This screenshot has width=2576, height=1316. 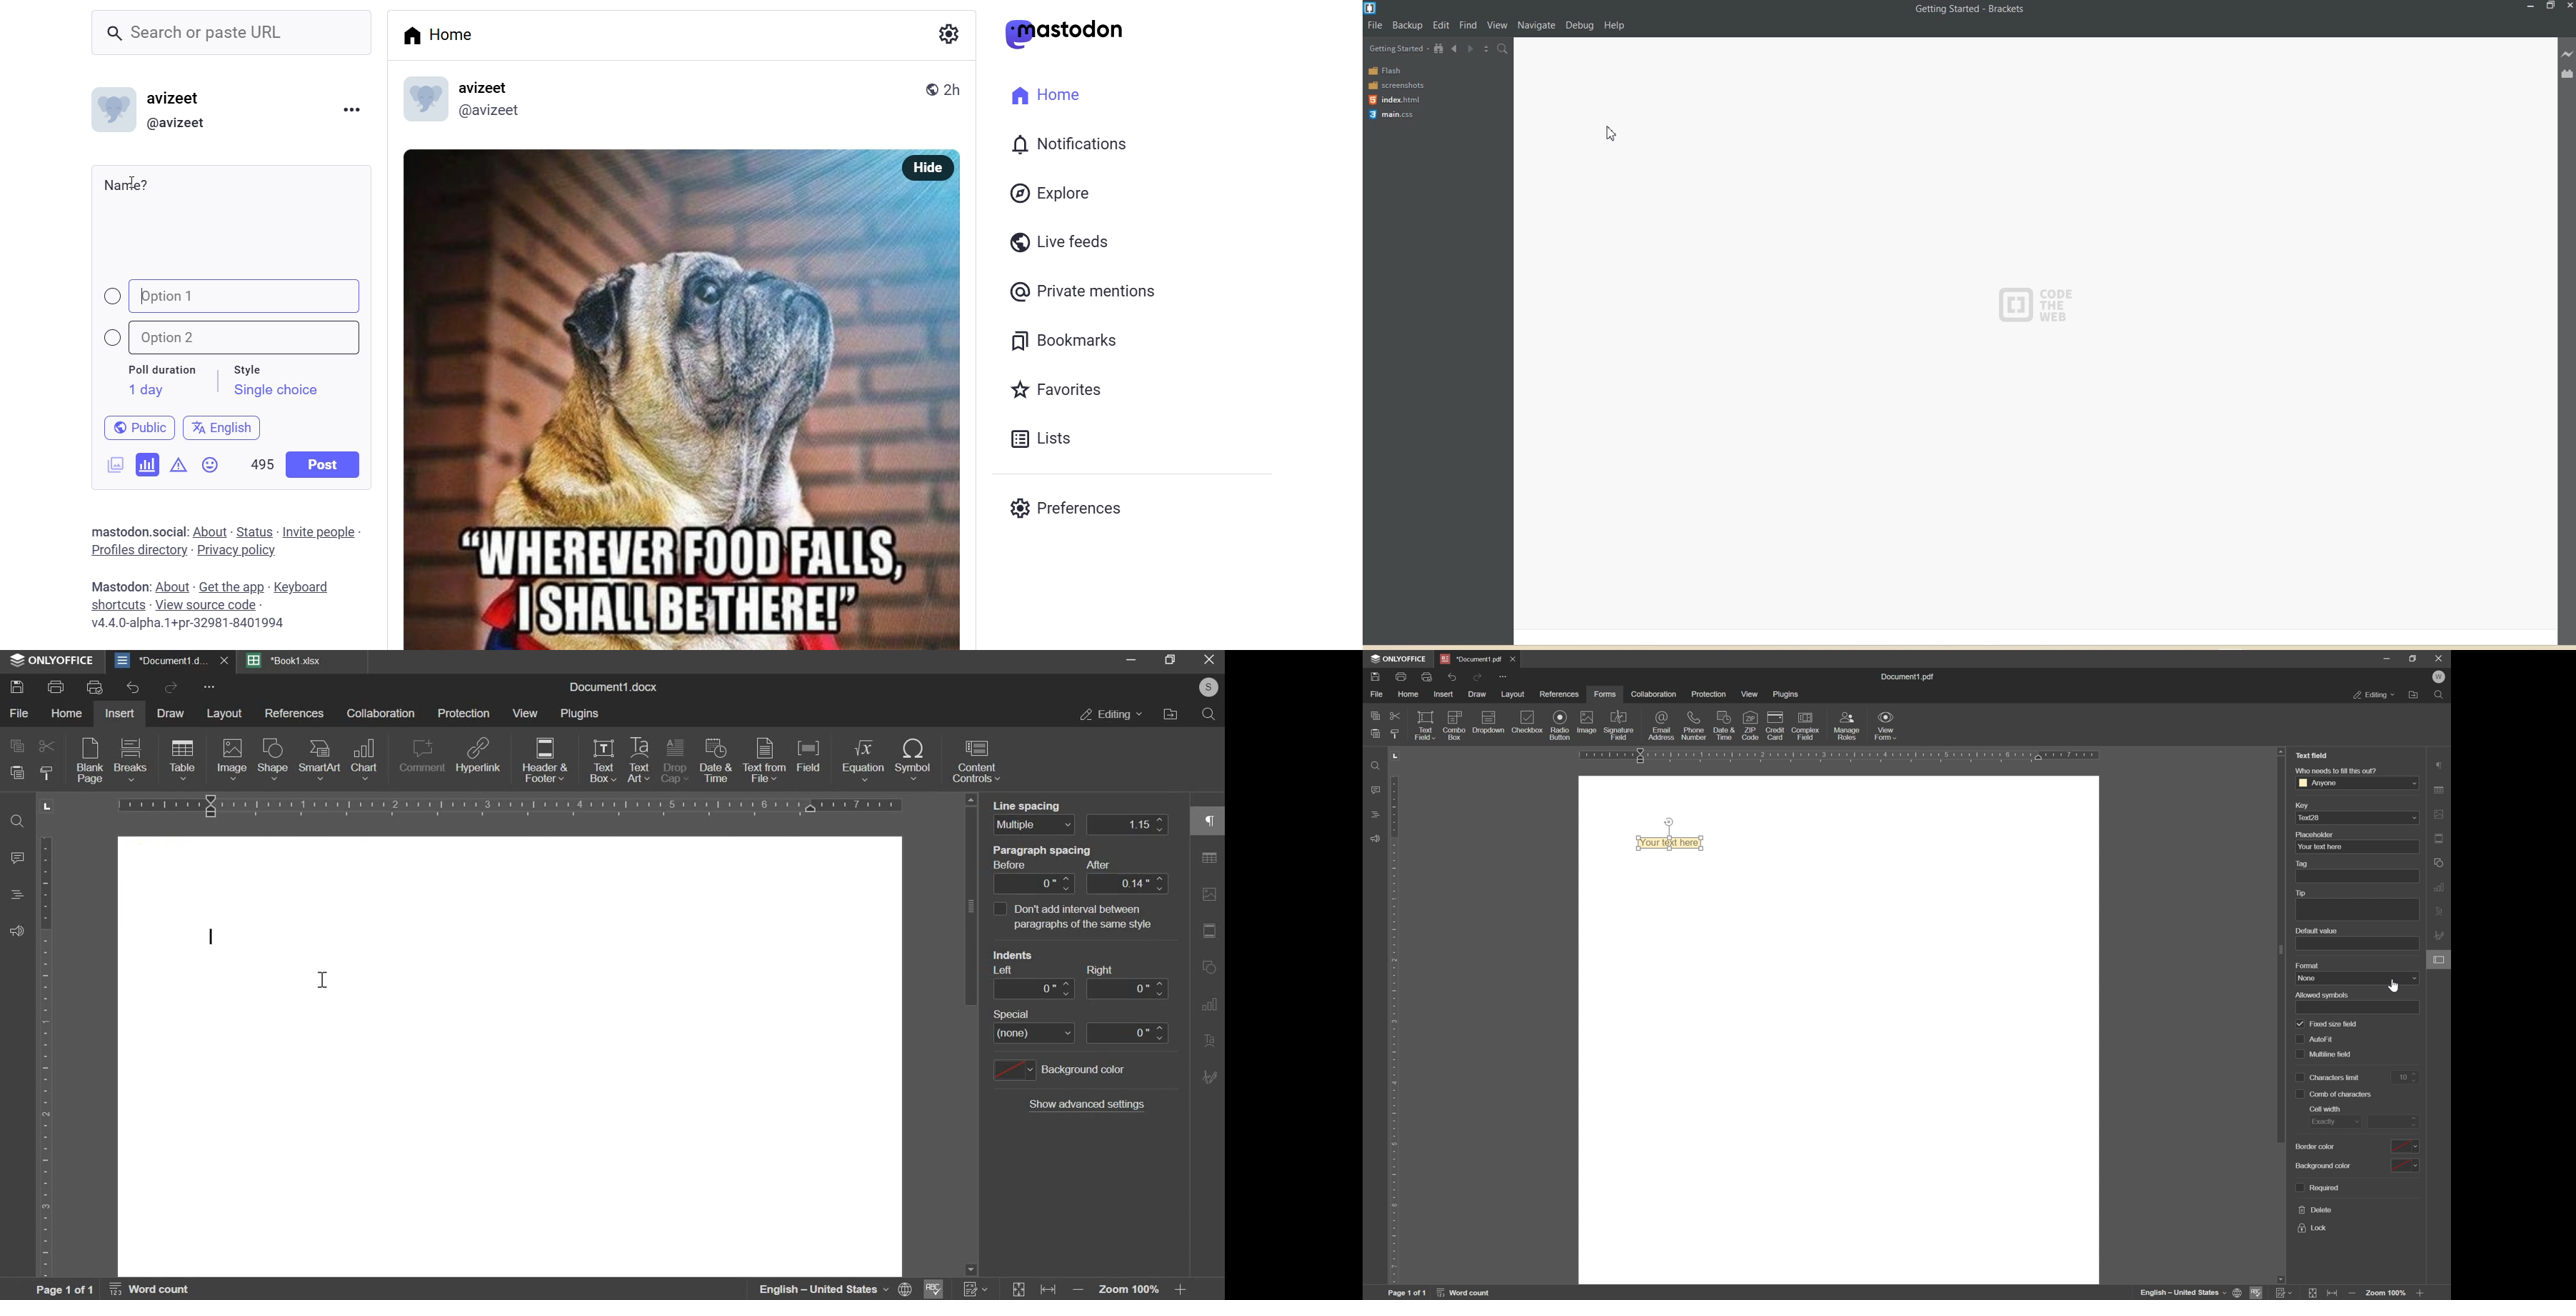 What do you see at coordinates (255, 367) in the screenshot?
I see `style` at bounding box center [255, 367].